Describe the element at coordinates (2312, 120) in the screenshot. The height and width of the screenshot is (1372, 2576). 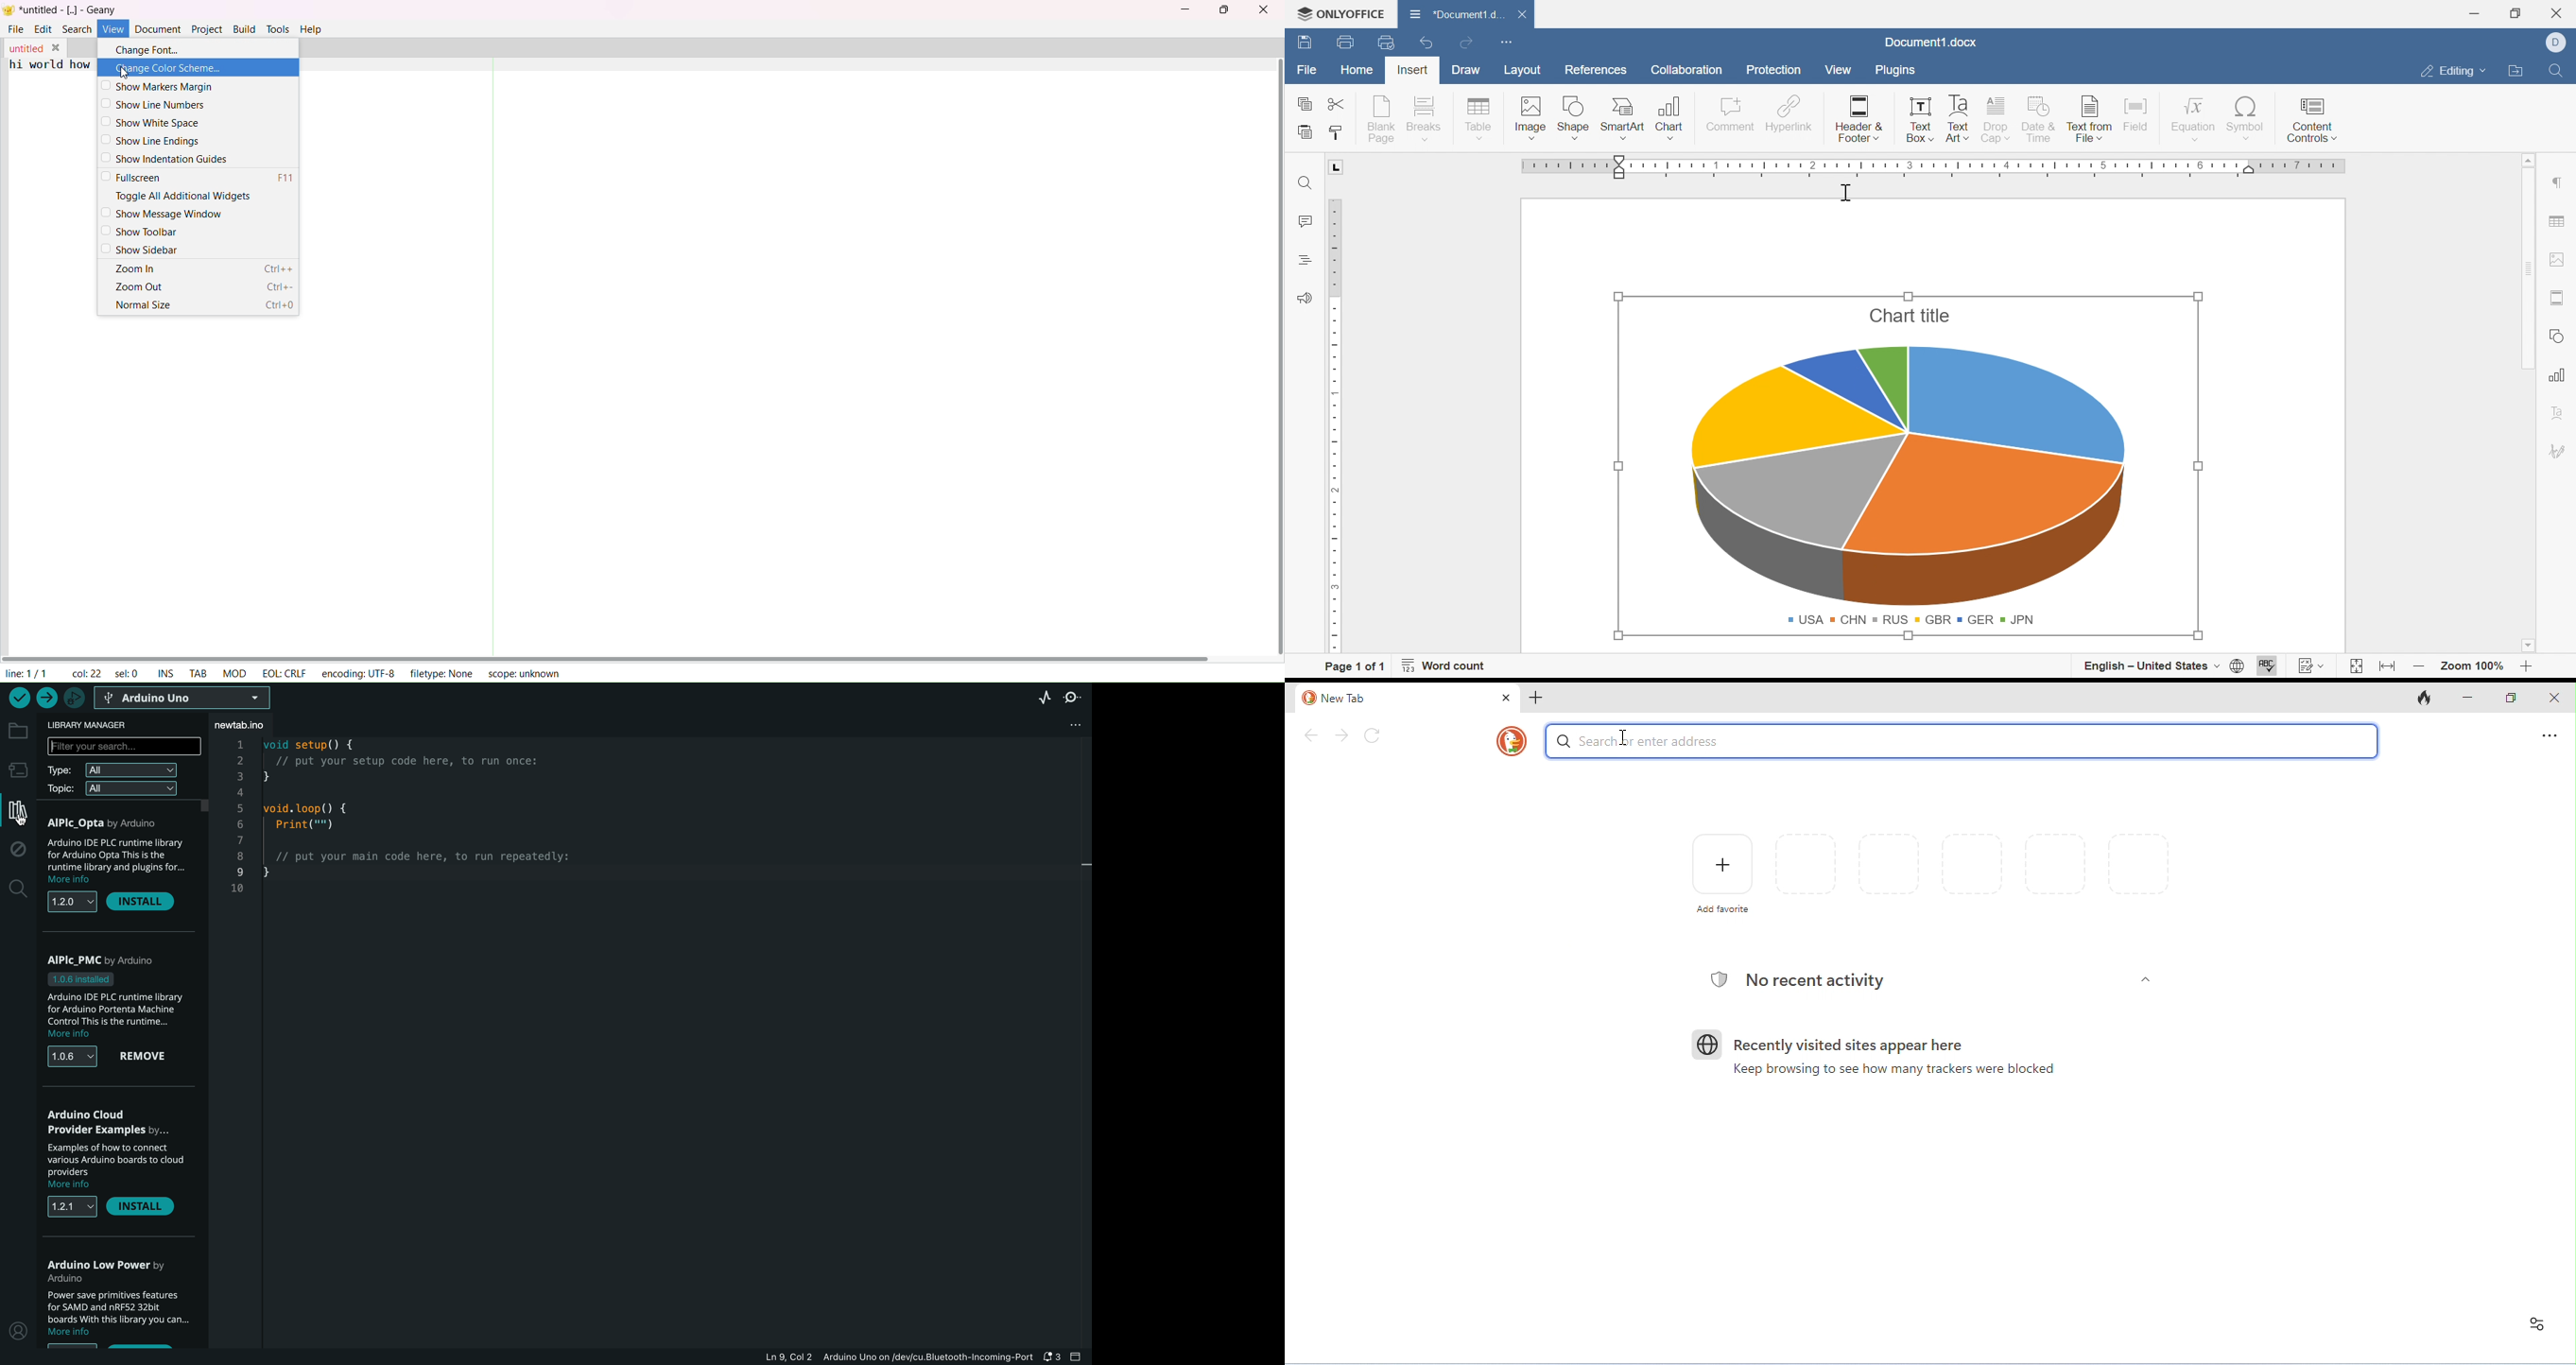
I see `Content Controls` at that location.